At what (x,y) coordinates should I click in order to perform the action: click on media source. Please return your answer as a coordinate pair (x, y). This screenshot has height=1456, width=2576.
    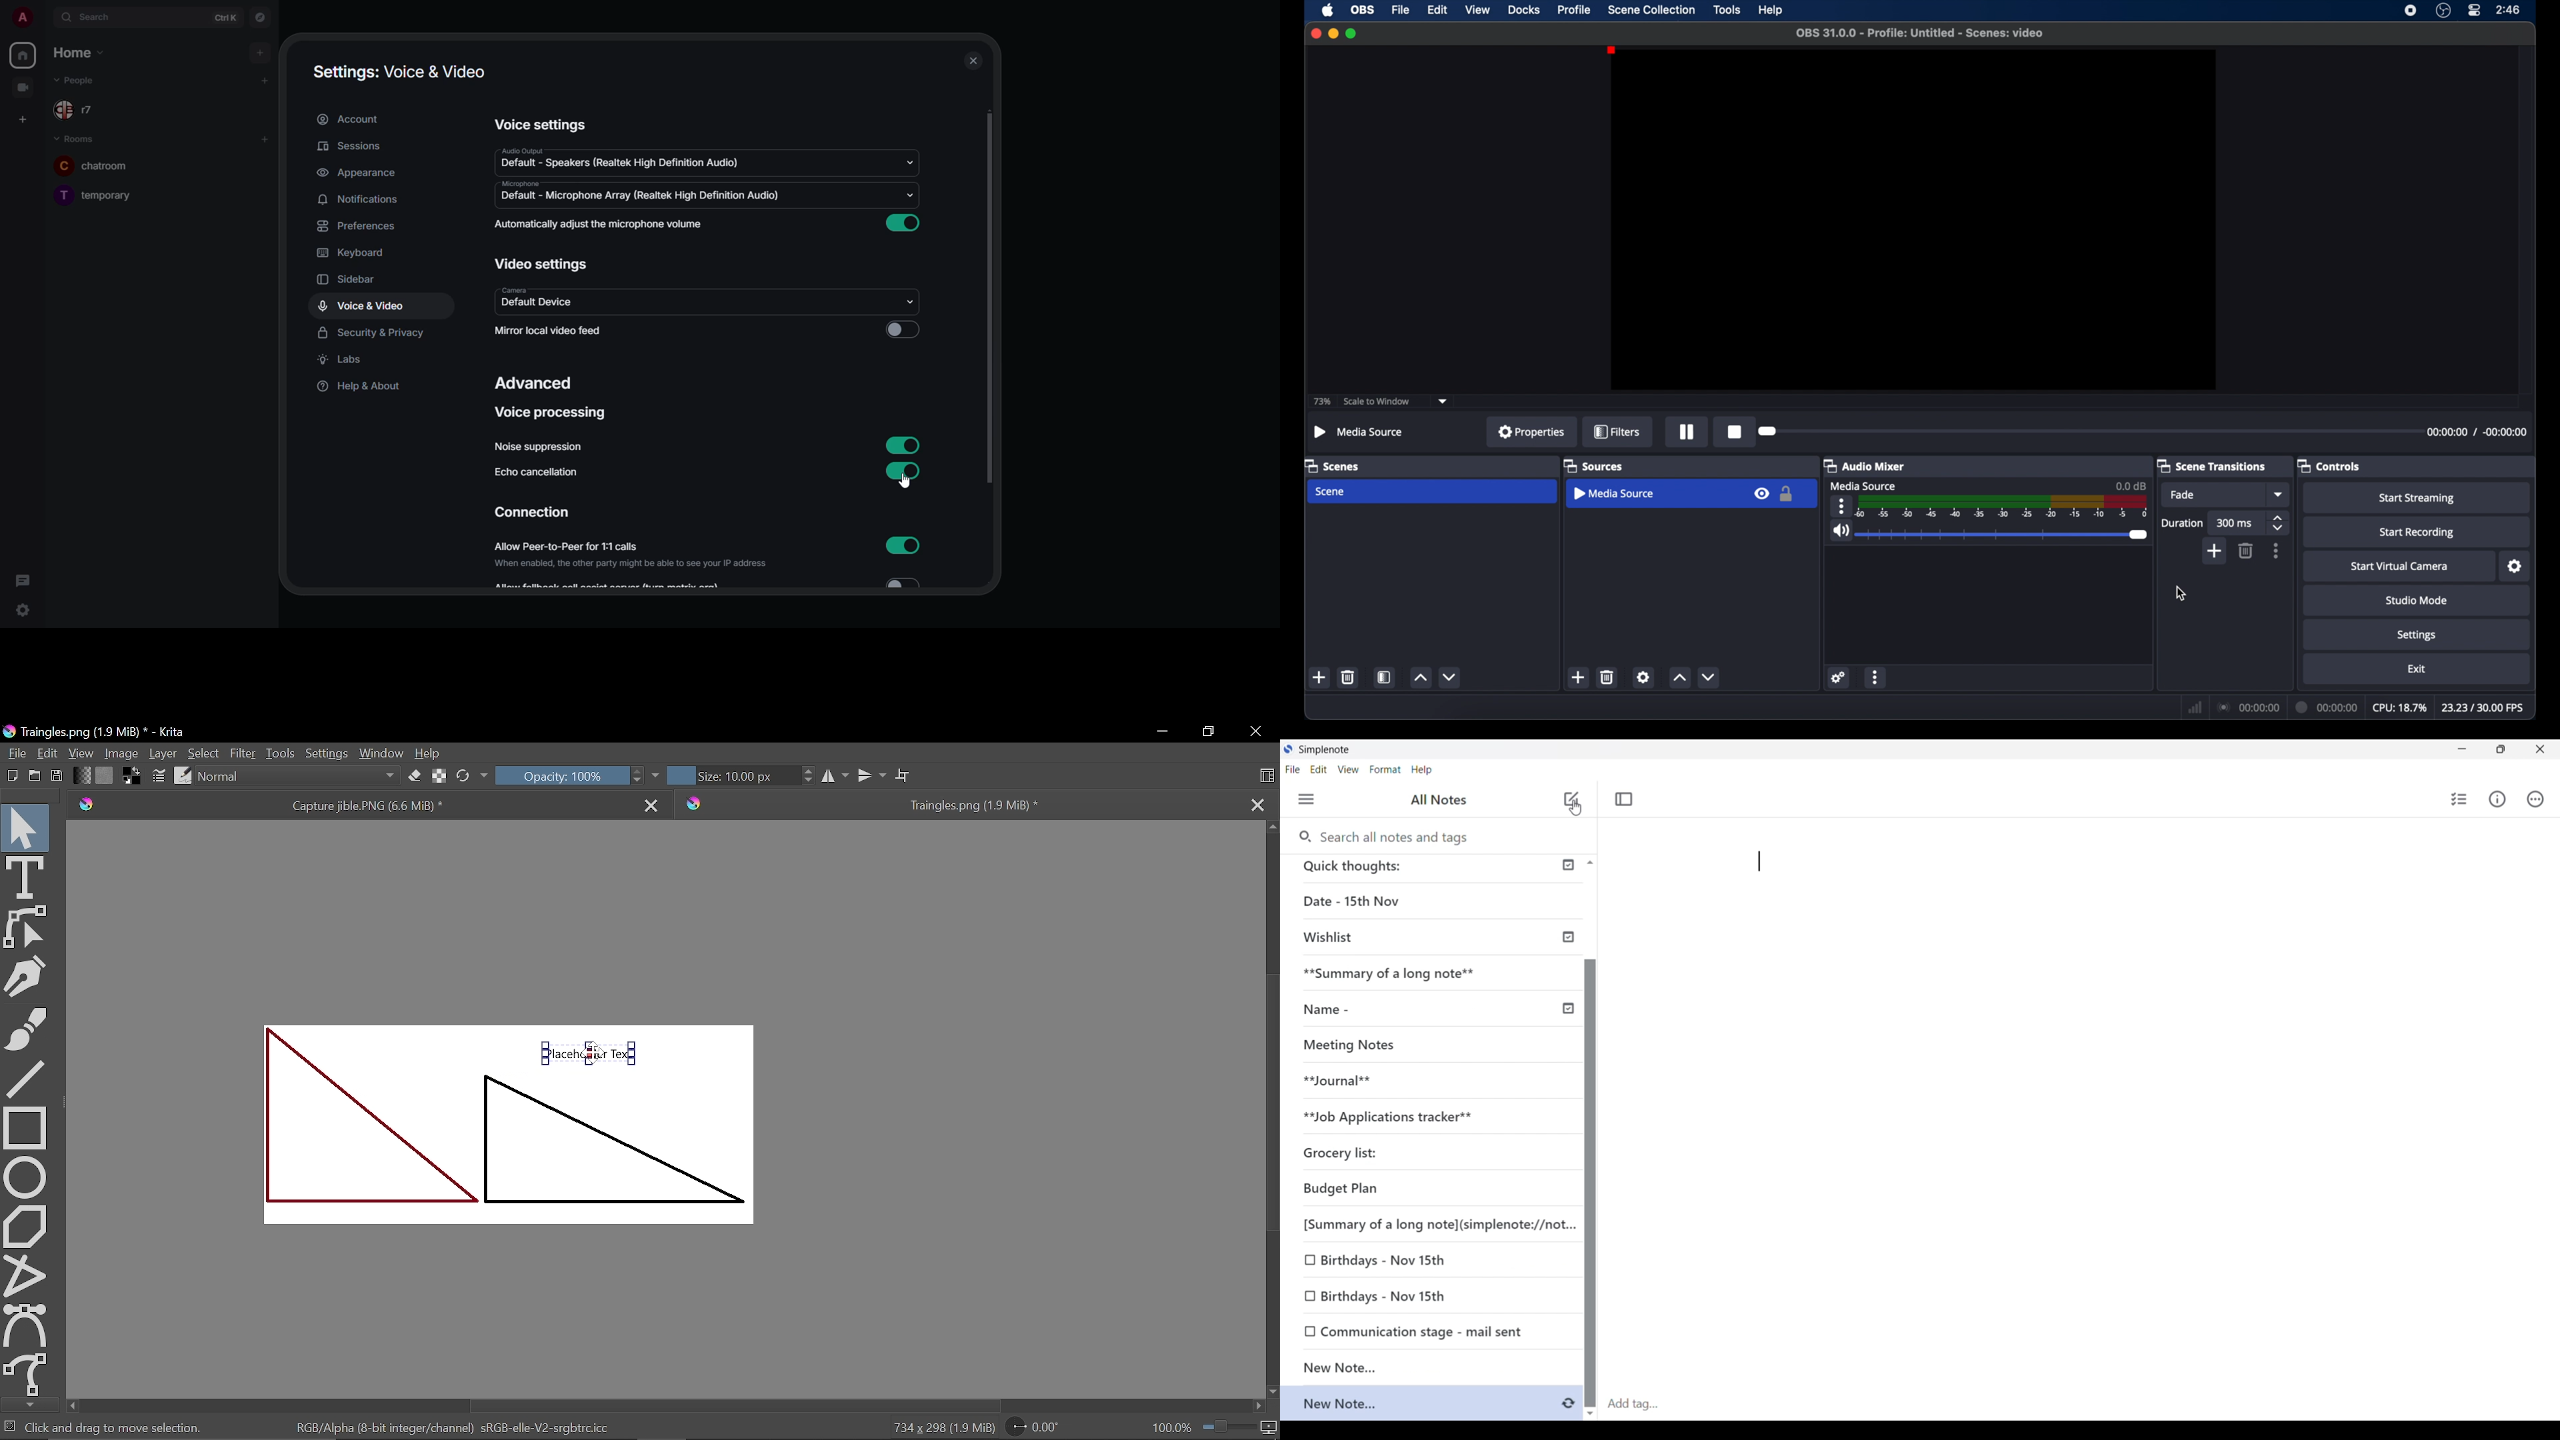
    Looking at the image, I should click on (1357, 431).